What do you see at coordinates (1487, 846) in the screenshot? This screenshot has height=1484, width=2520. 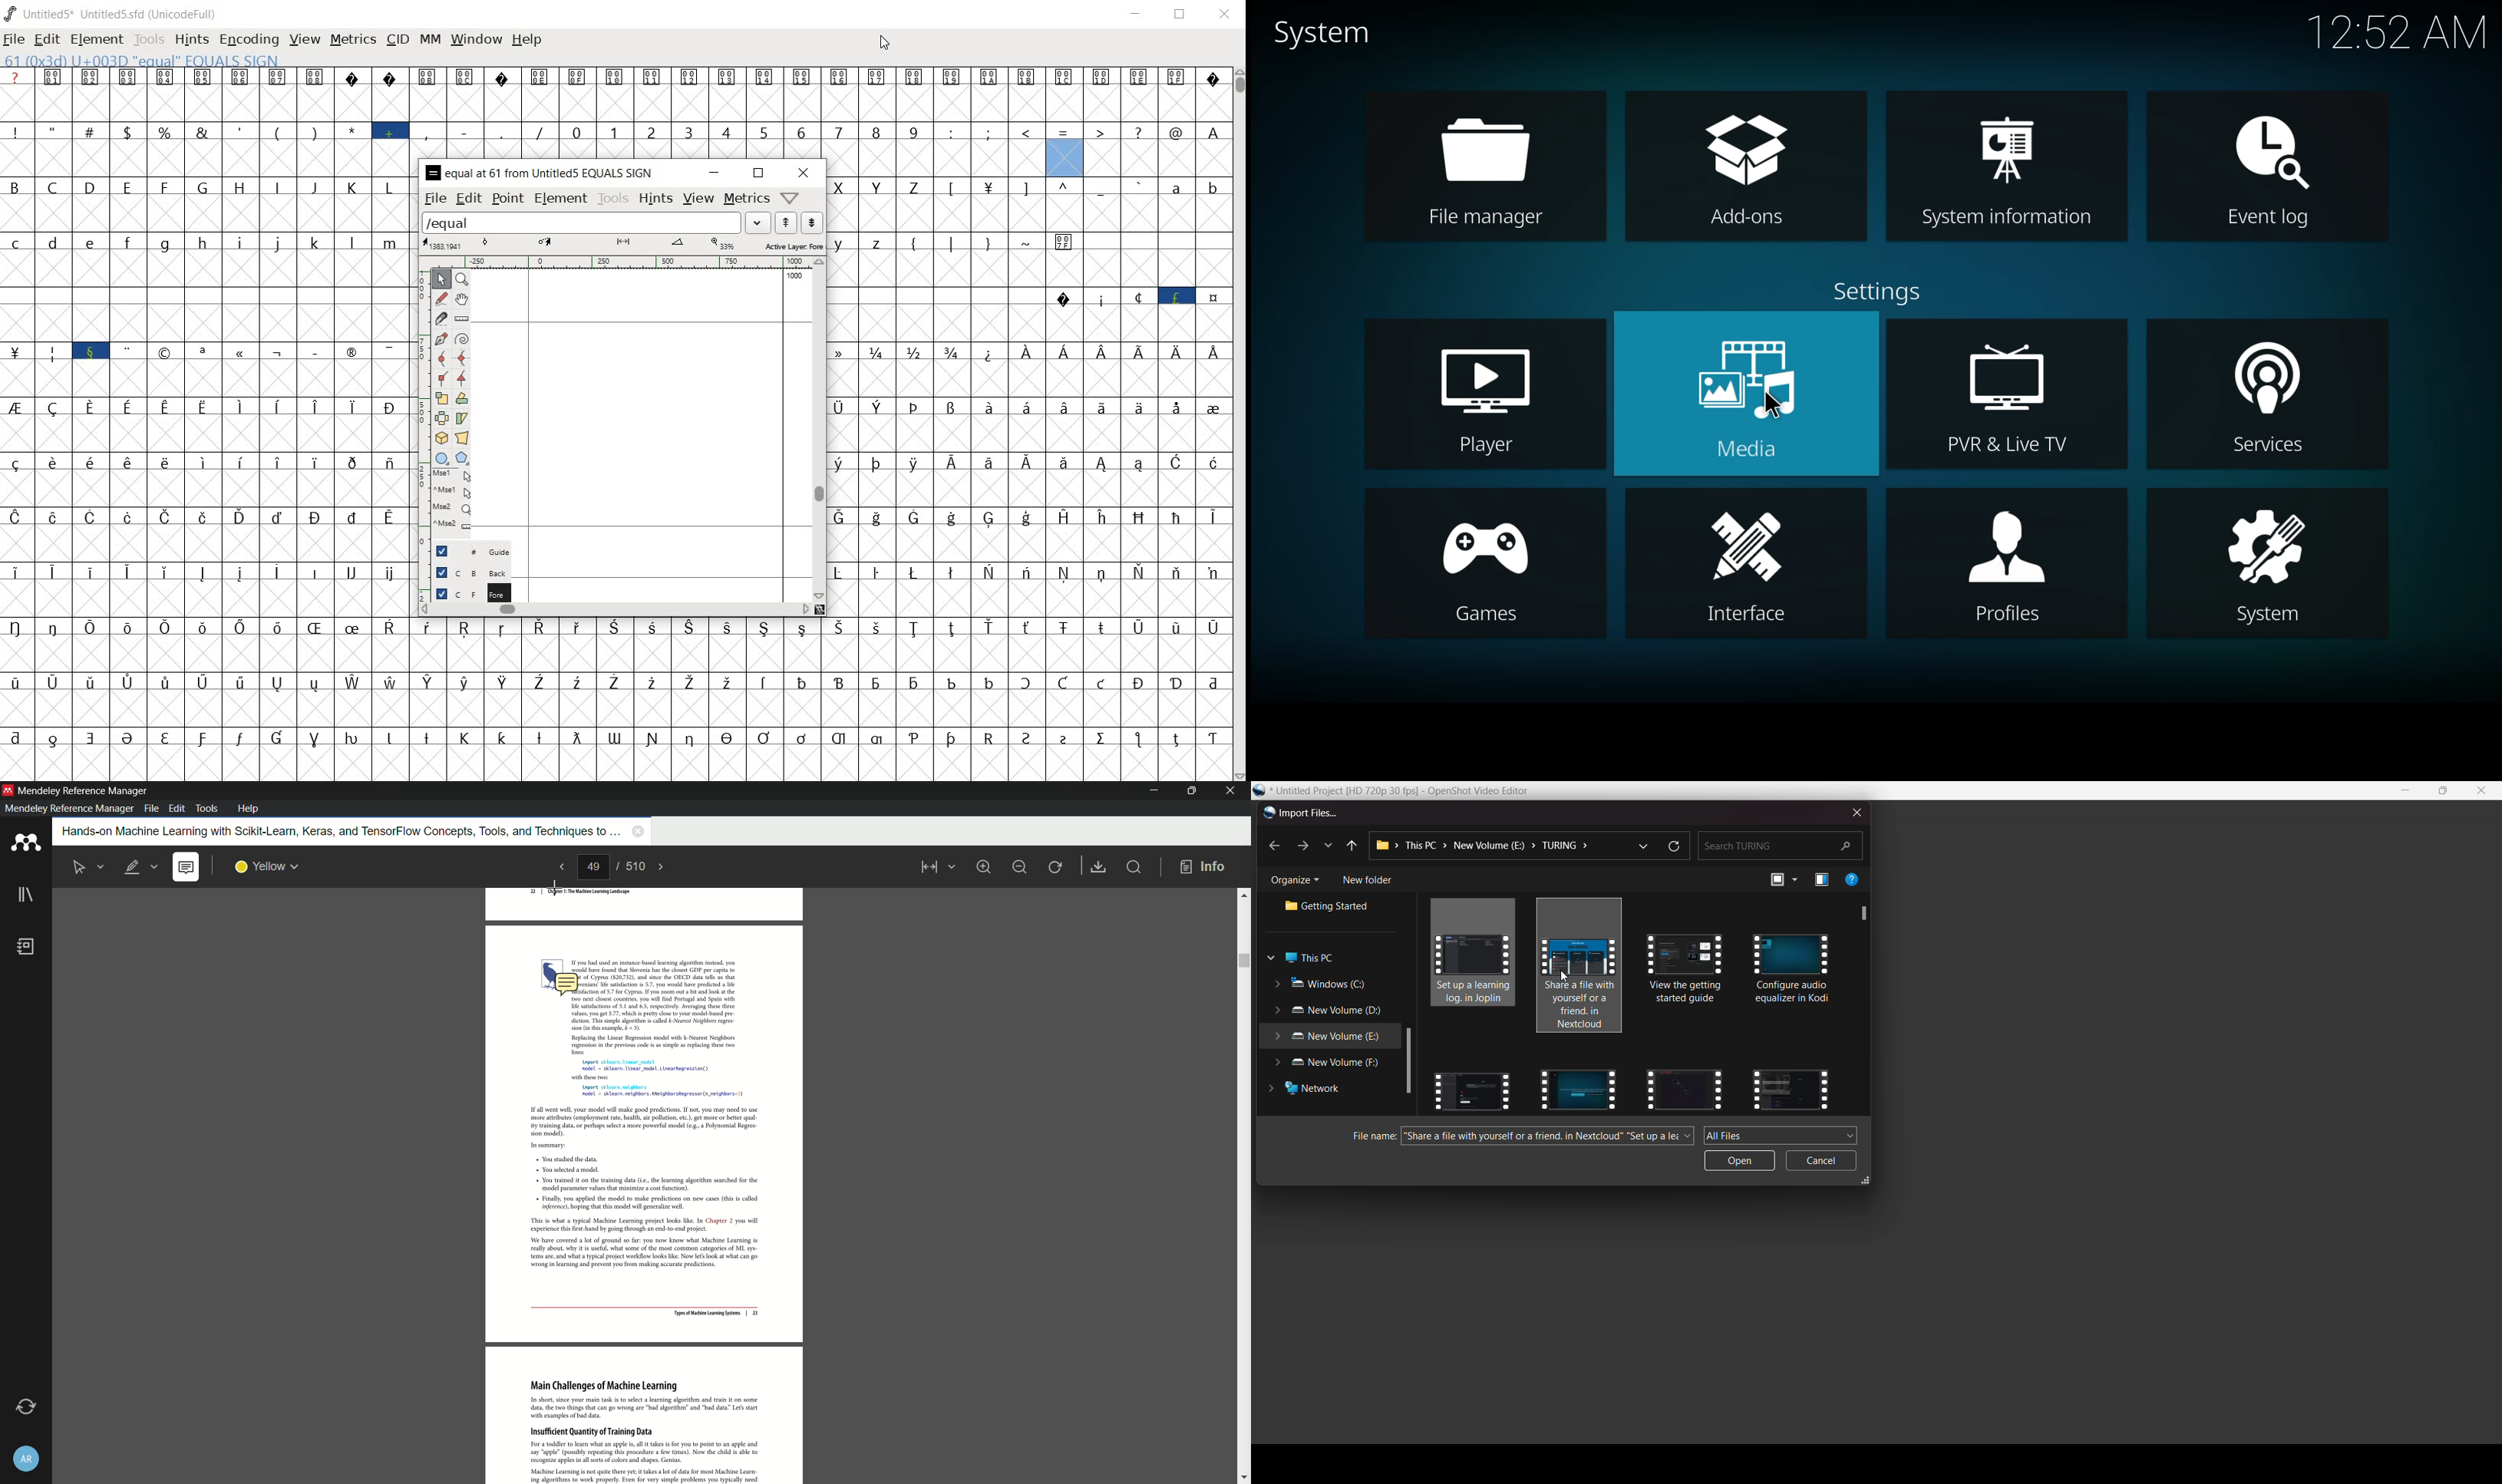 I see `path` at bounding box center [1487, 846].